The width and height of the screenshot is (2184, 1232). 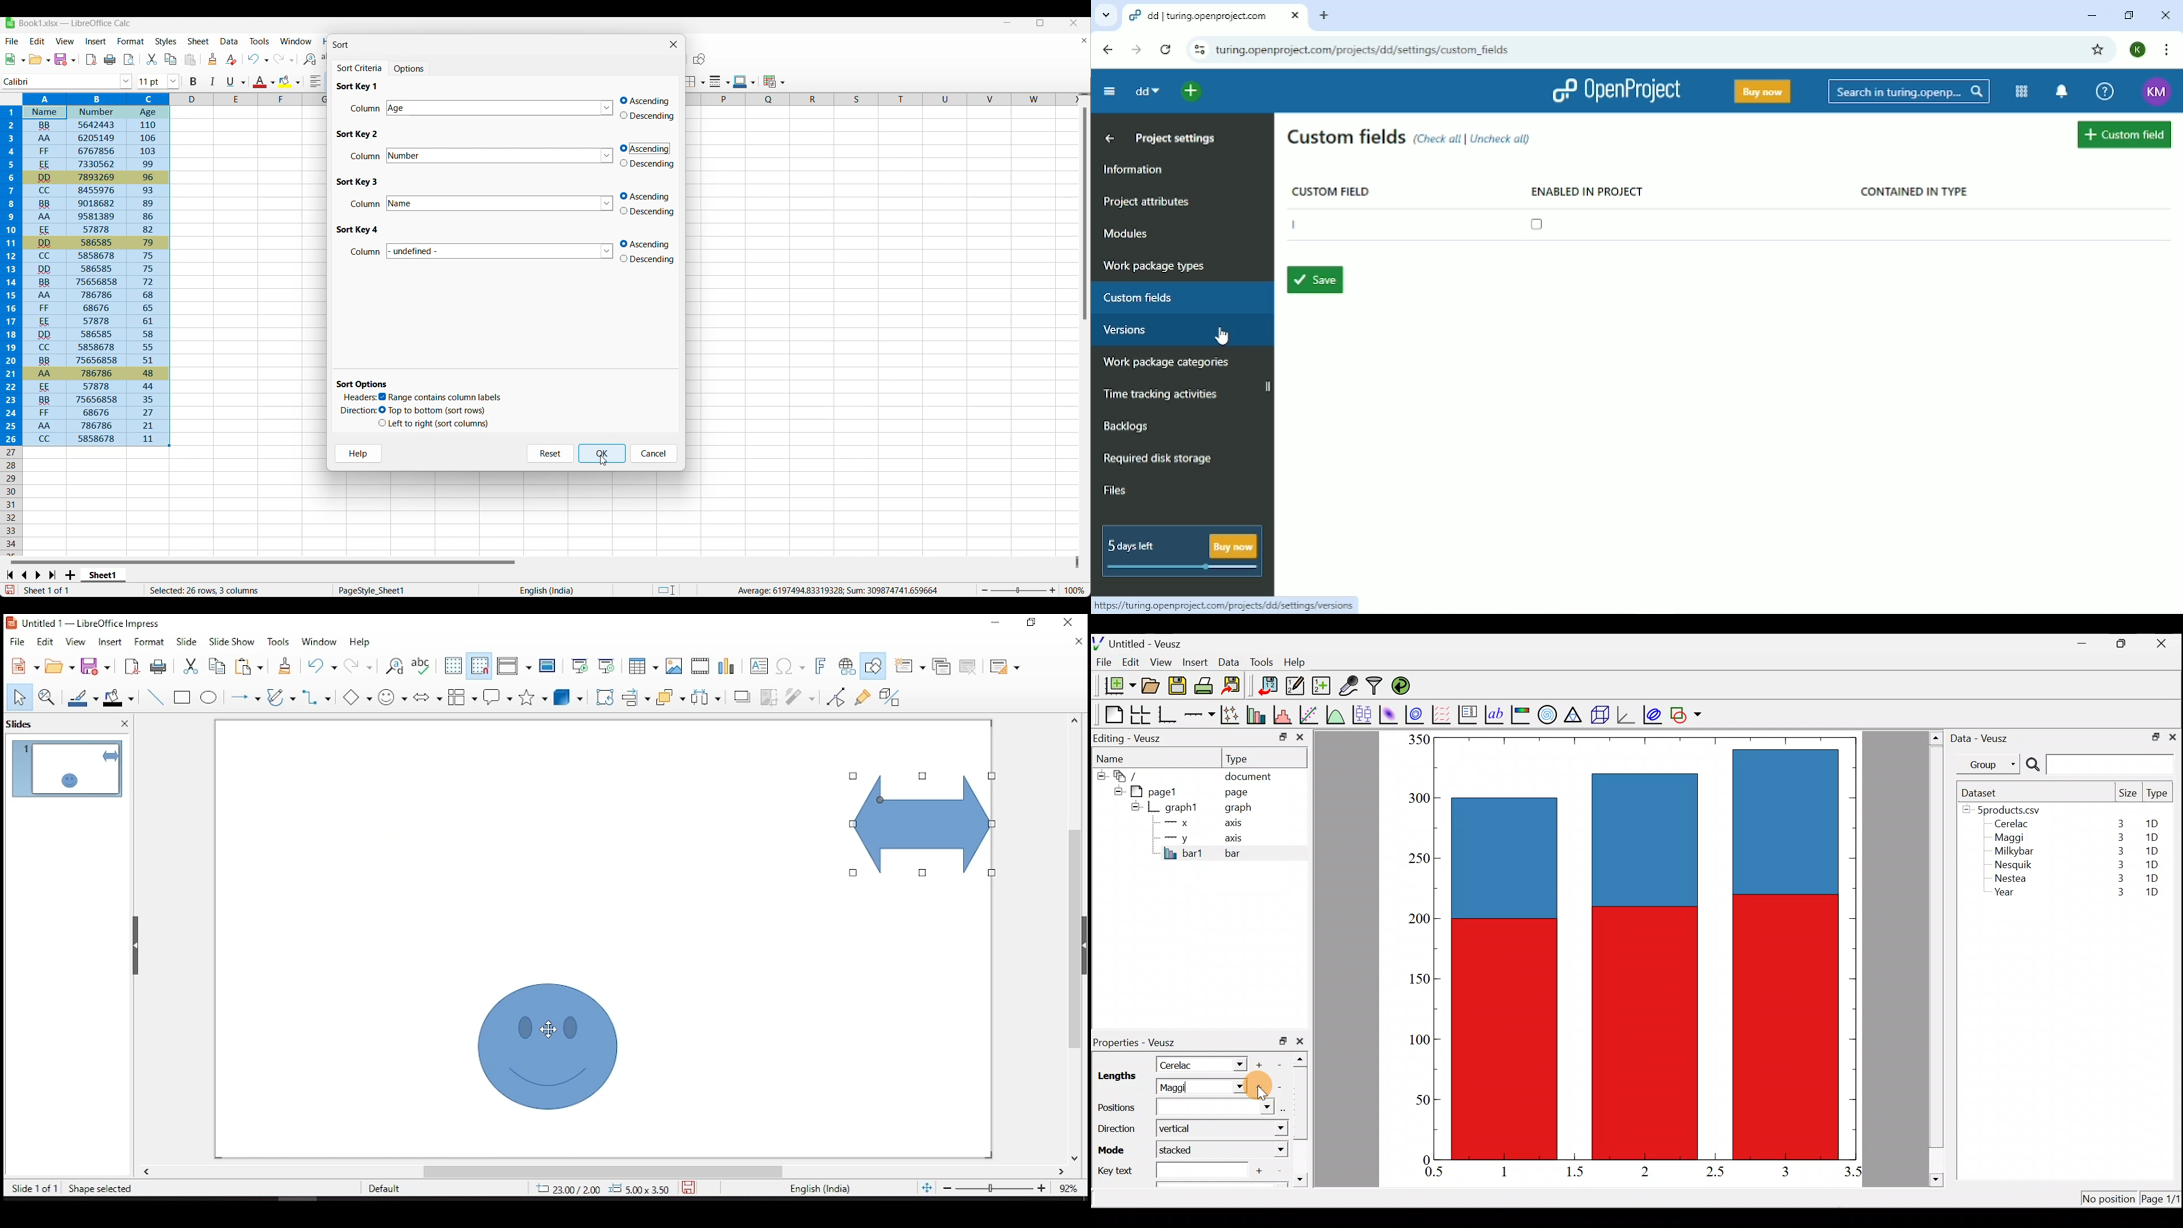 What do you see at coordinates (1105, 49) in the screenshot?
I see `backward` at bounding box center [1105, 49].